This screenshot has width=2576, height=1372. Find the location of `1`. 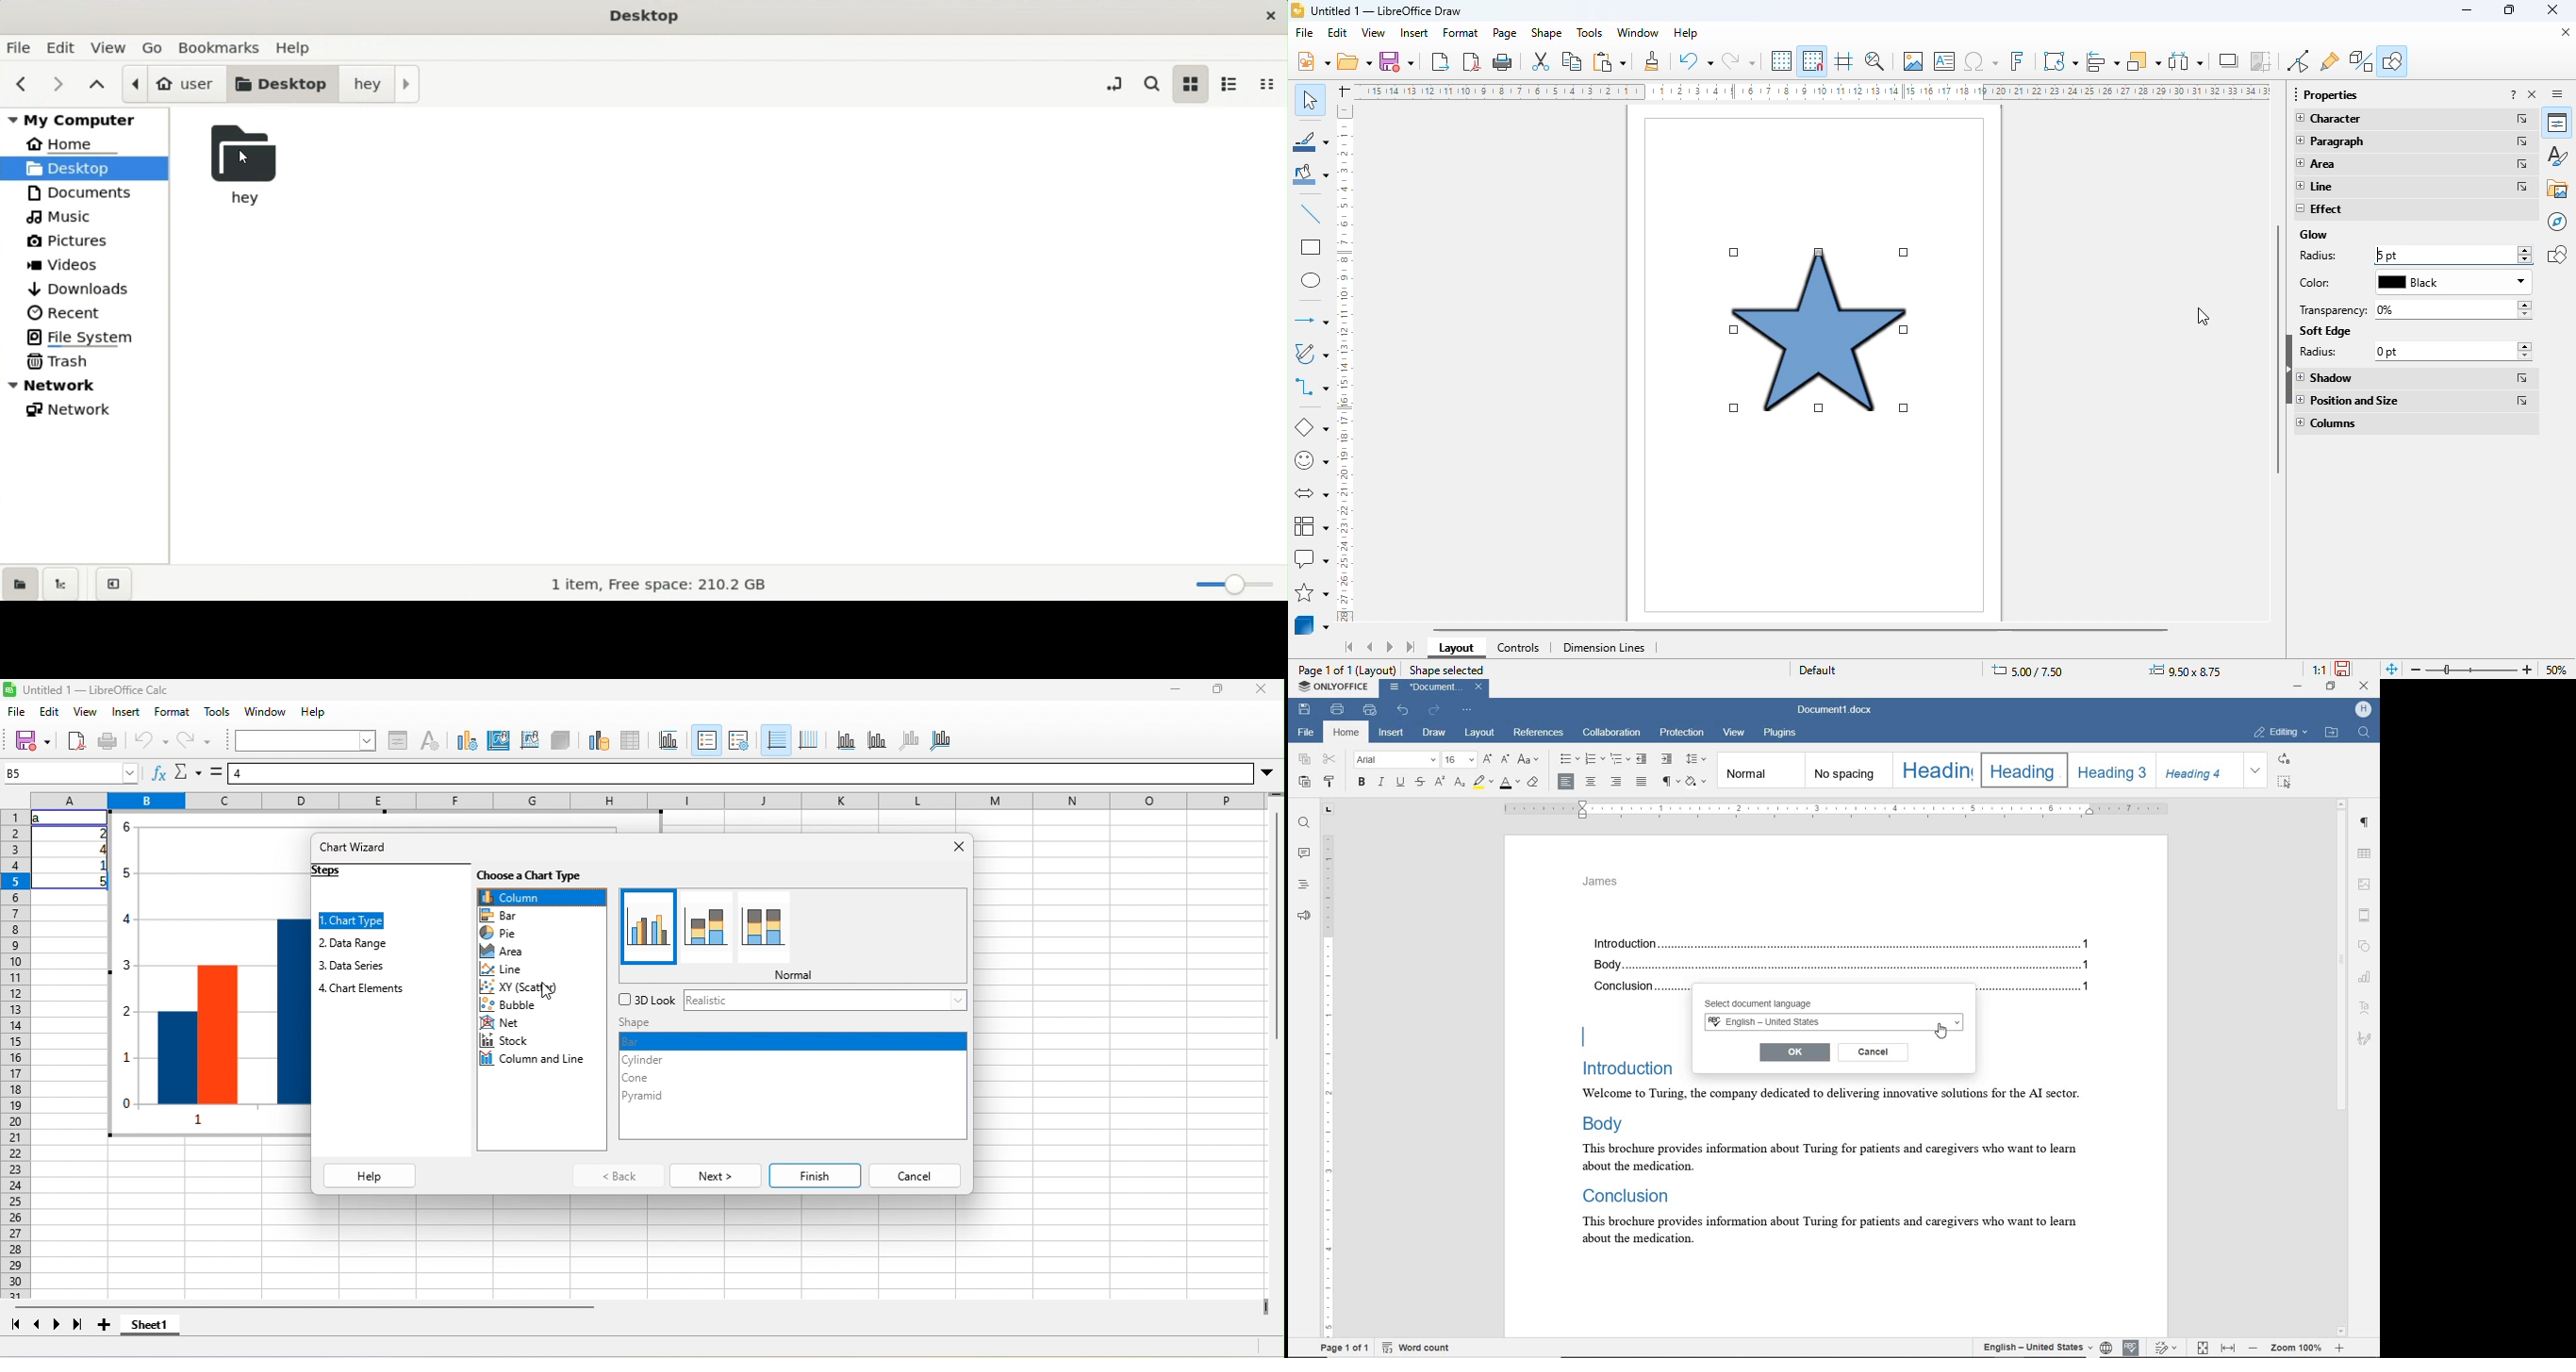

1 is located at coordinates (99, 865).